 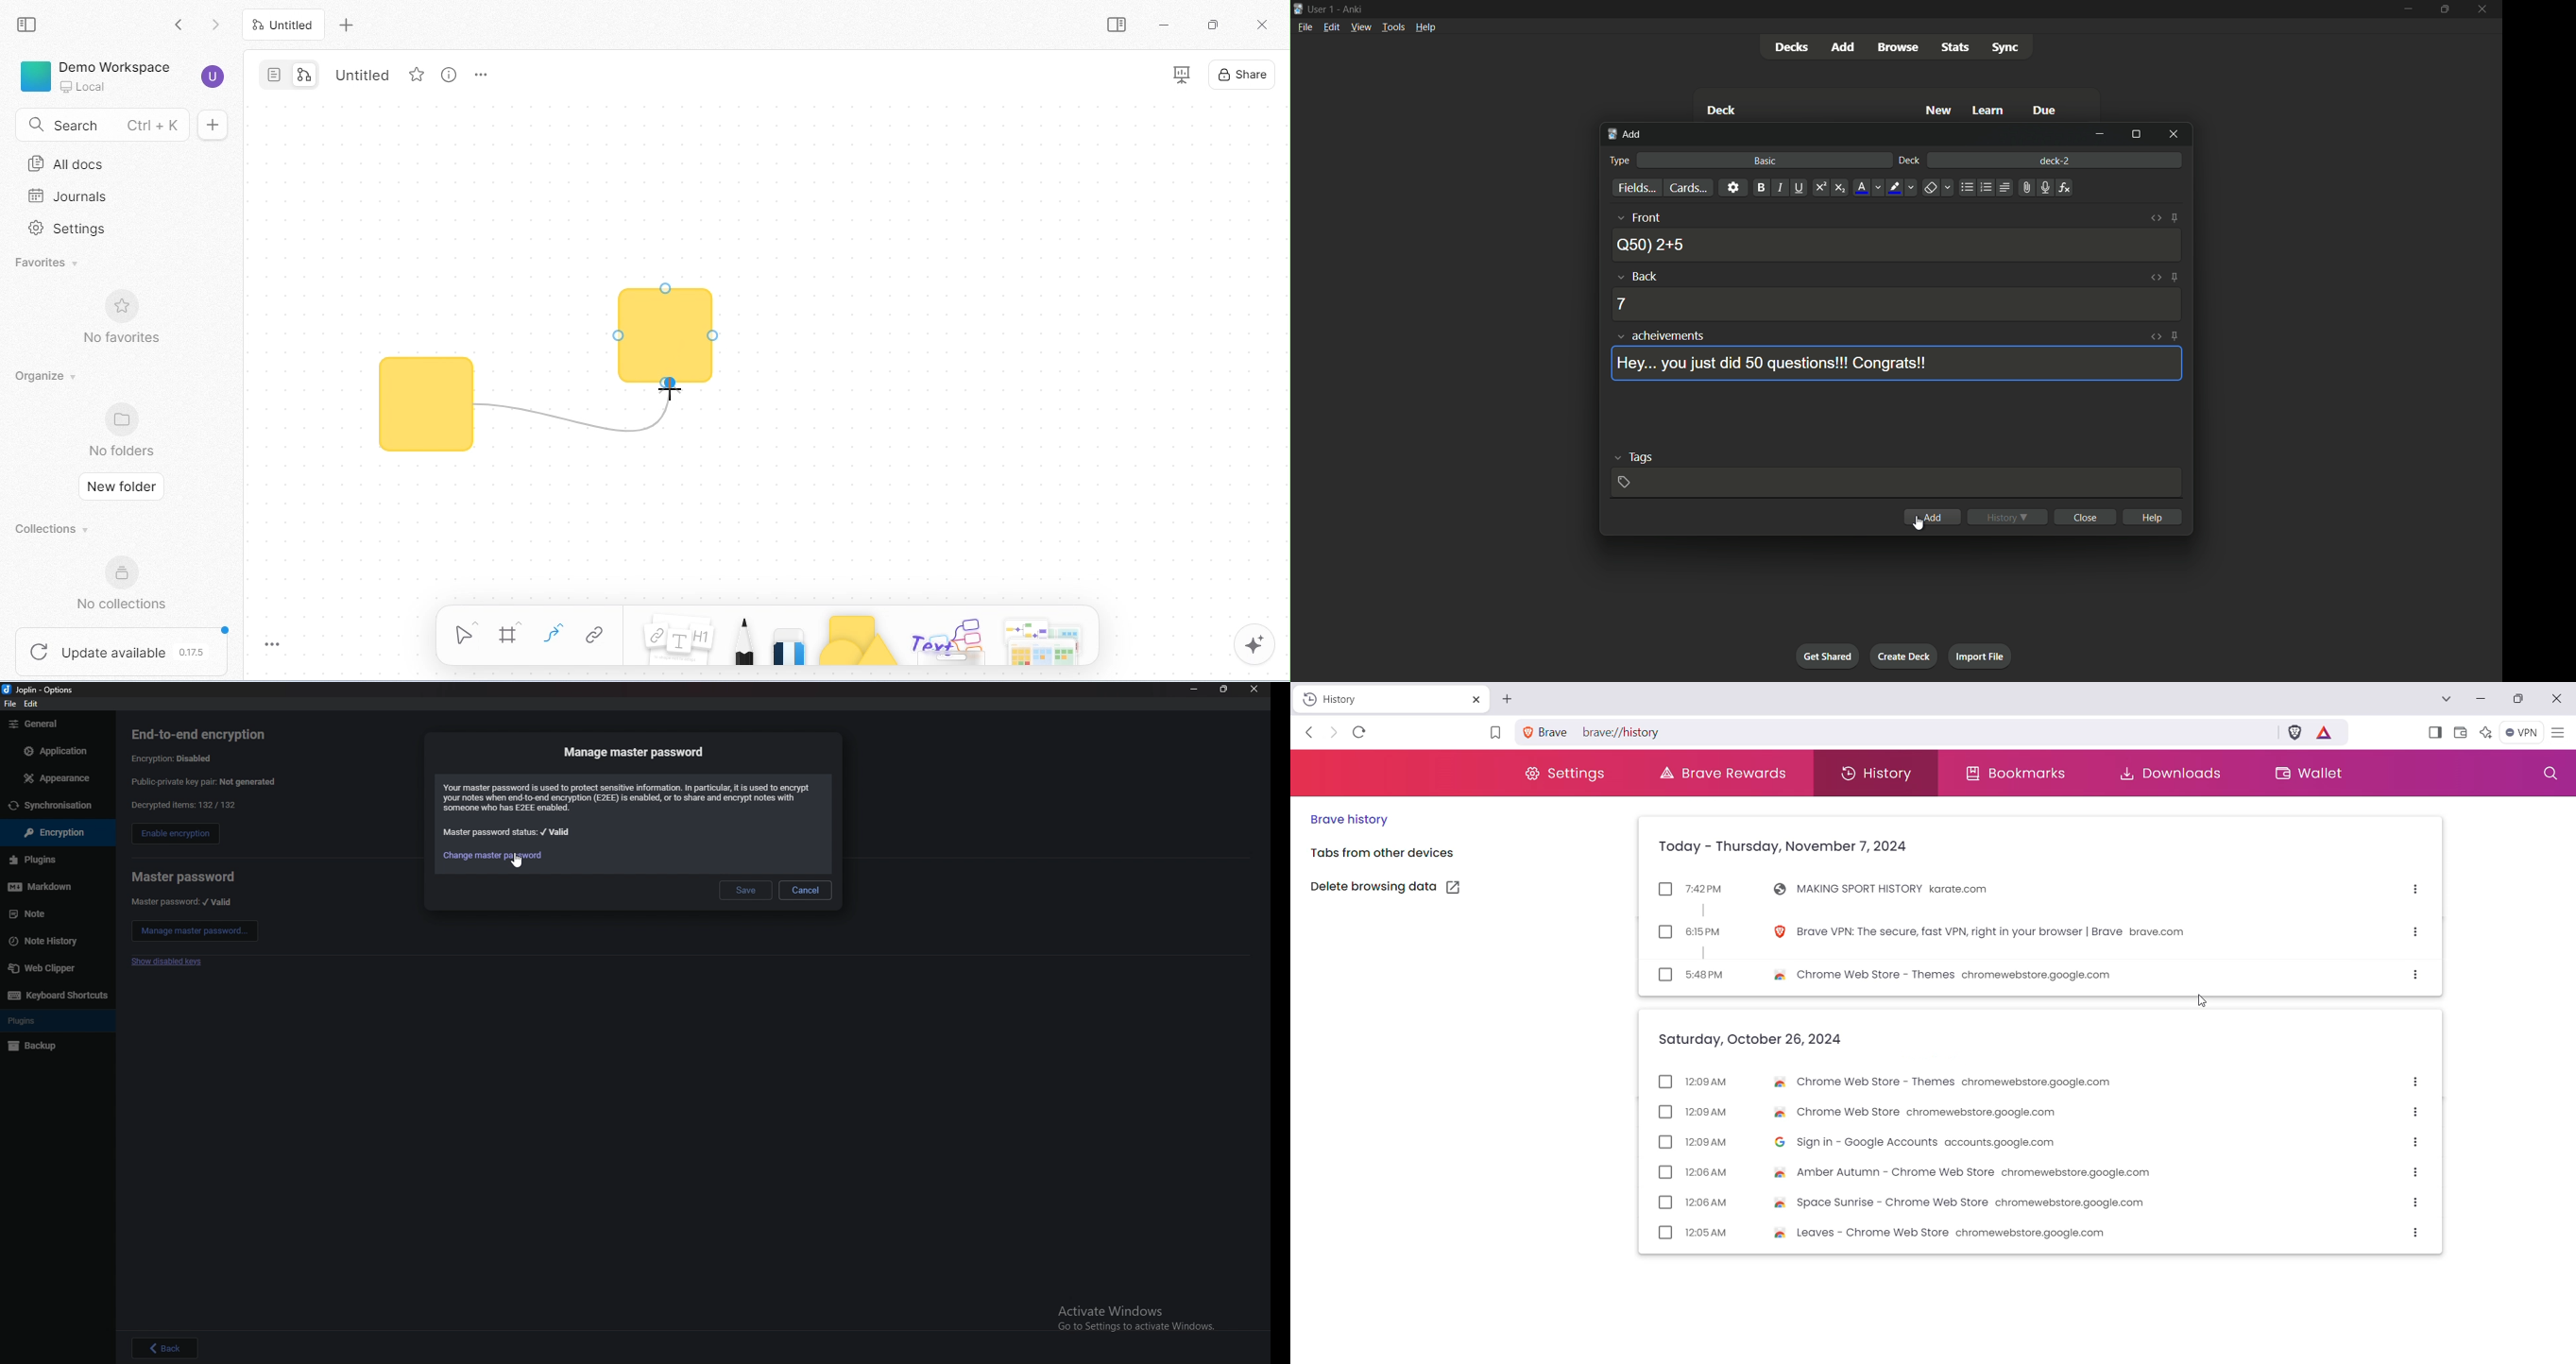 I want to click on demo workspace, so click(x=95, y=75).